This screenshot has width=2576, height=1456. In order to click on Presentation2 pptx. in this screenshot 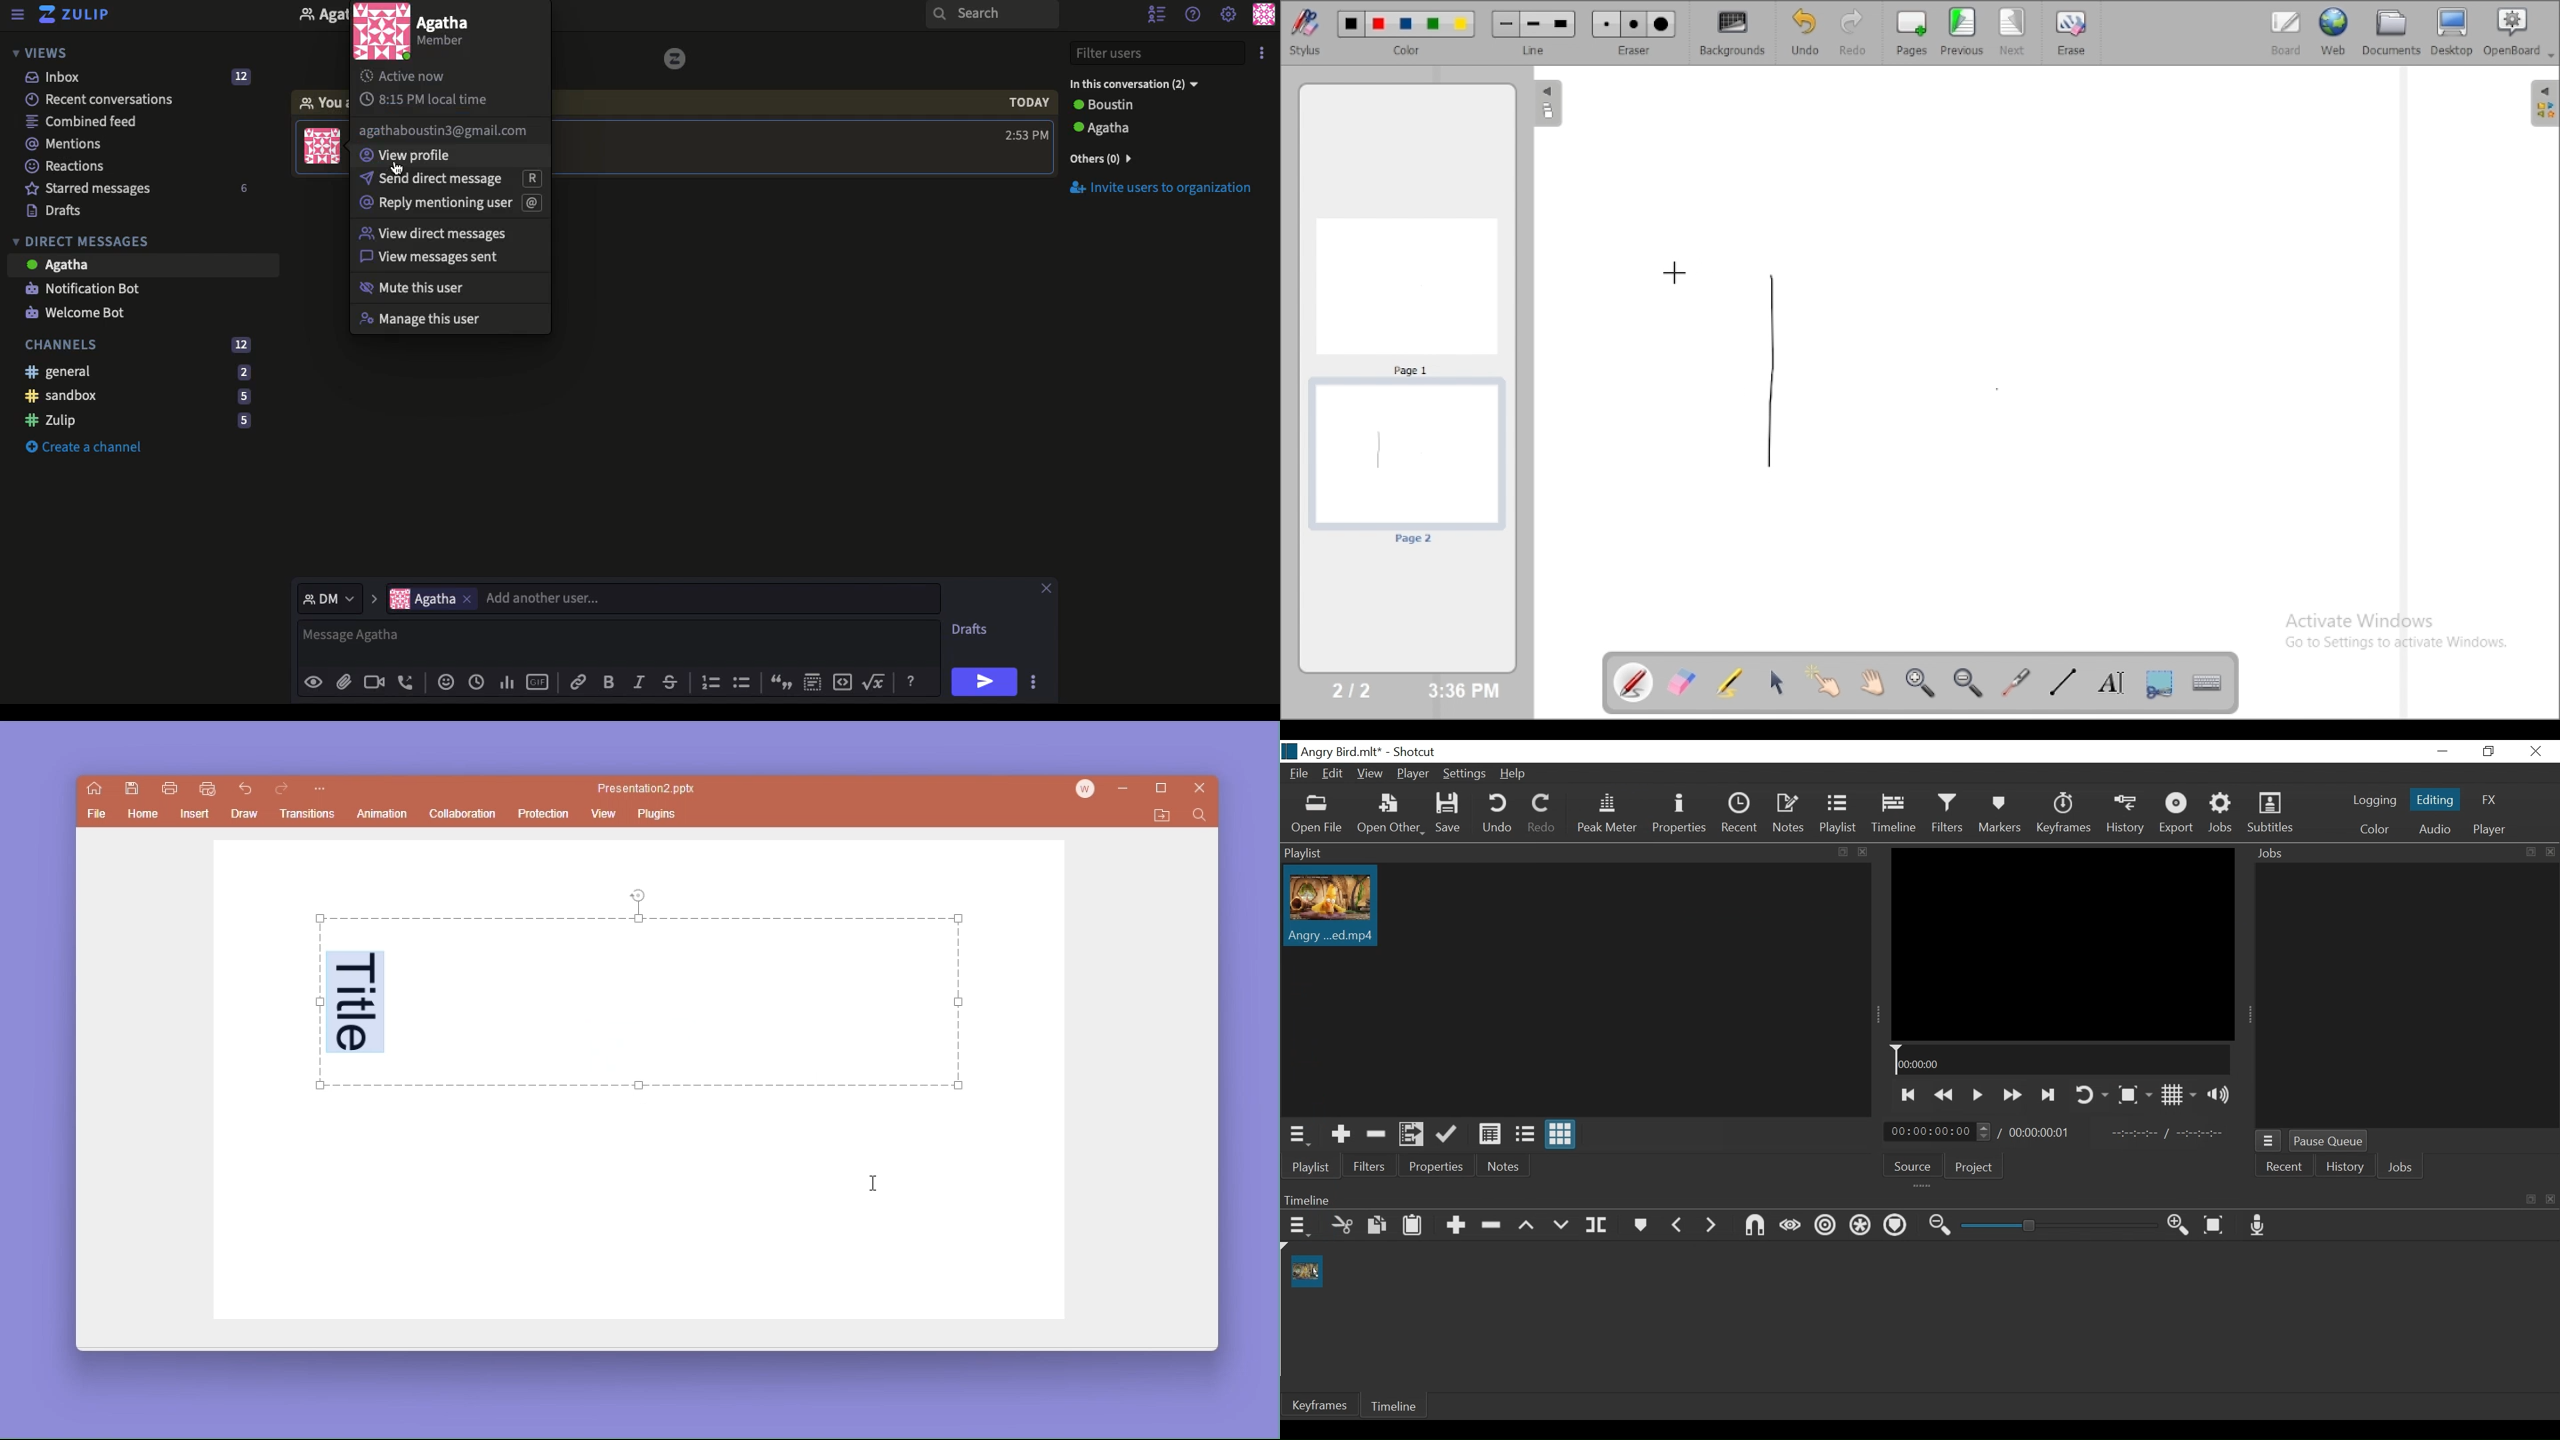, I will do `click(649, 789)`.